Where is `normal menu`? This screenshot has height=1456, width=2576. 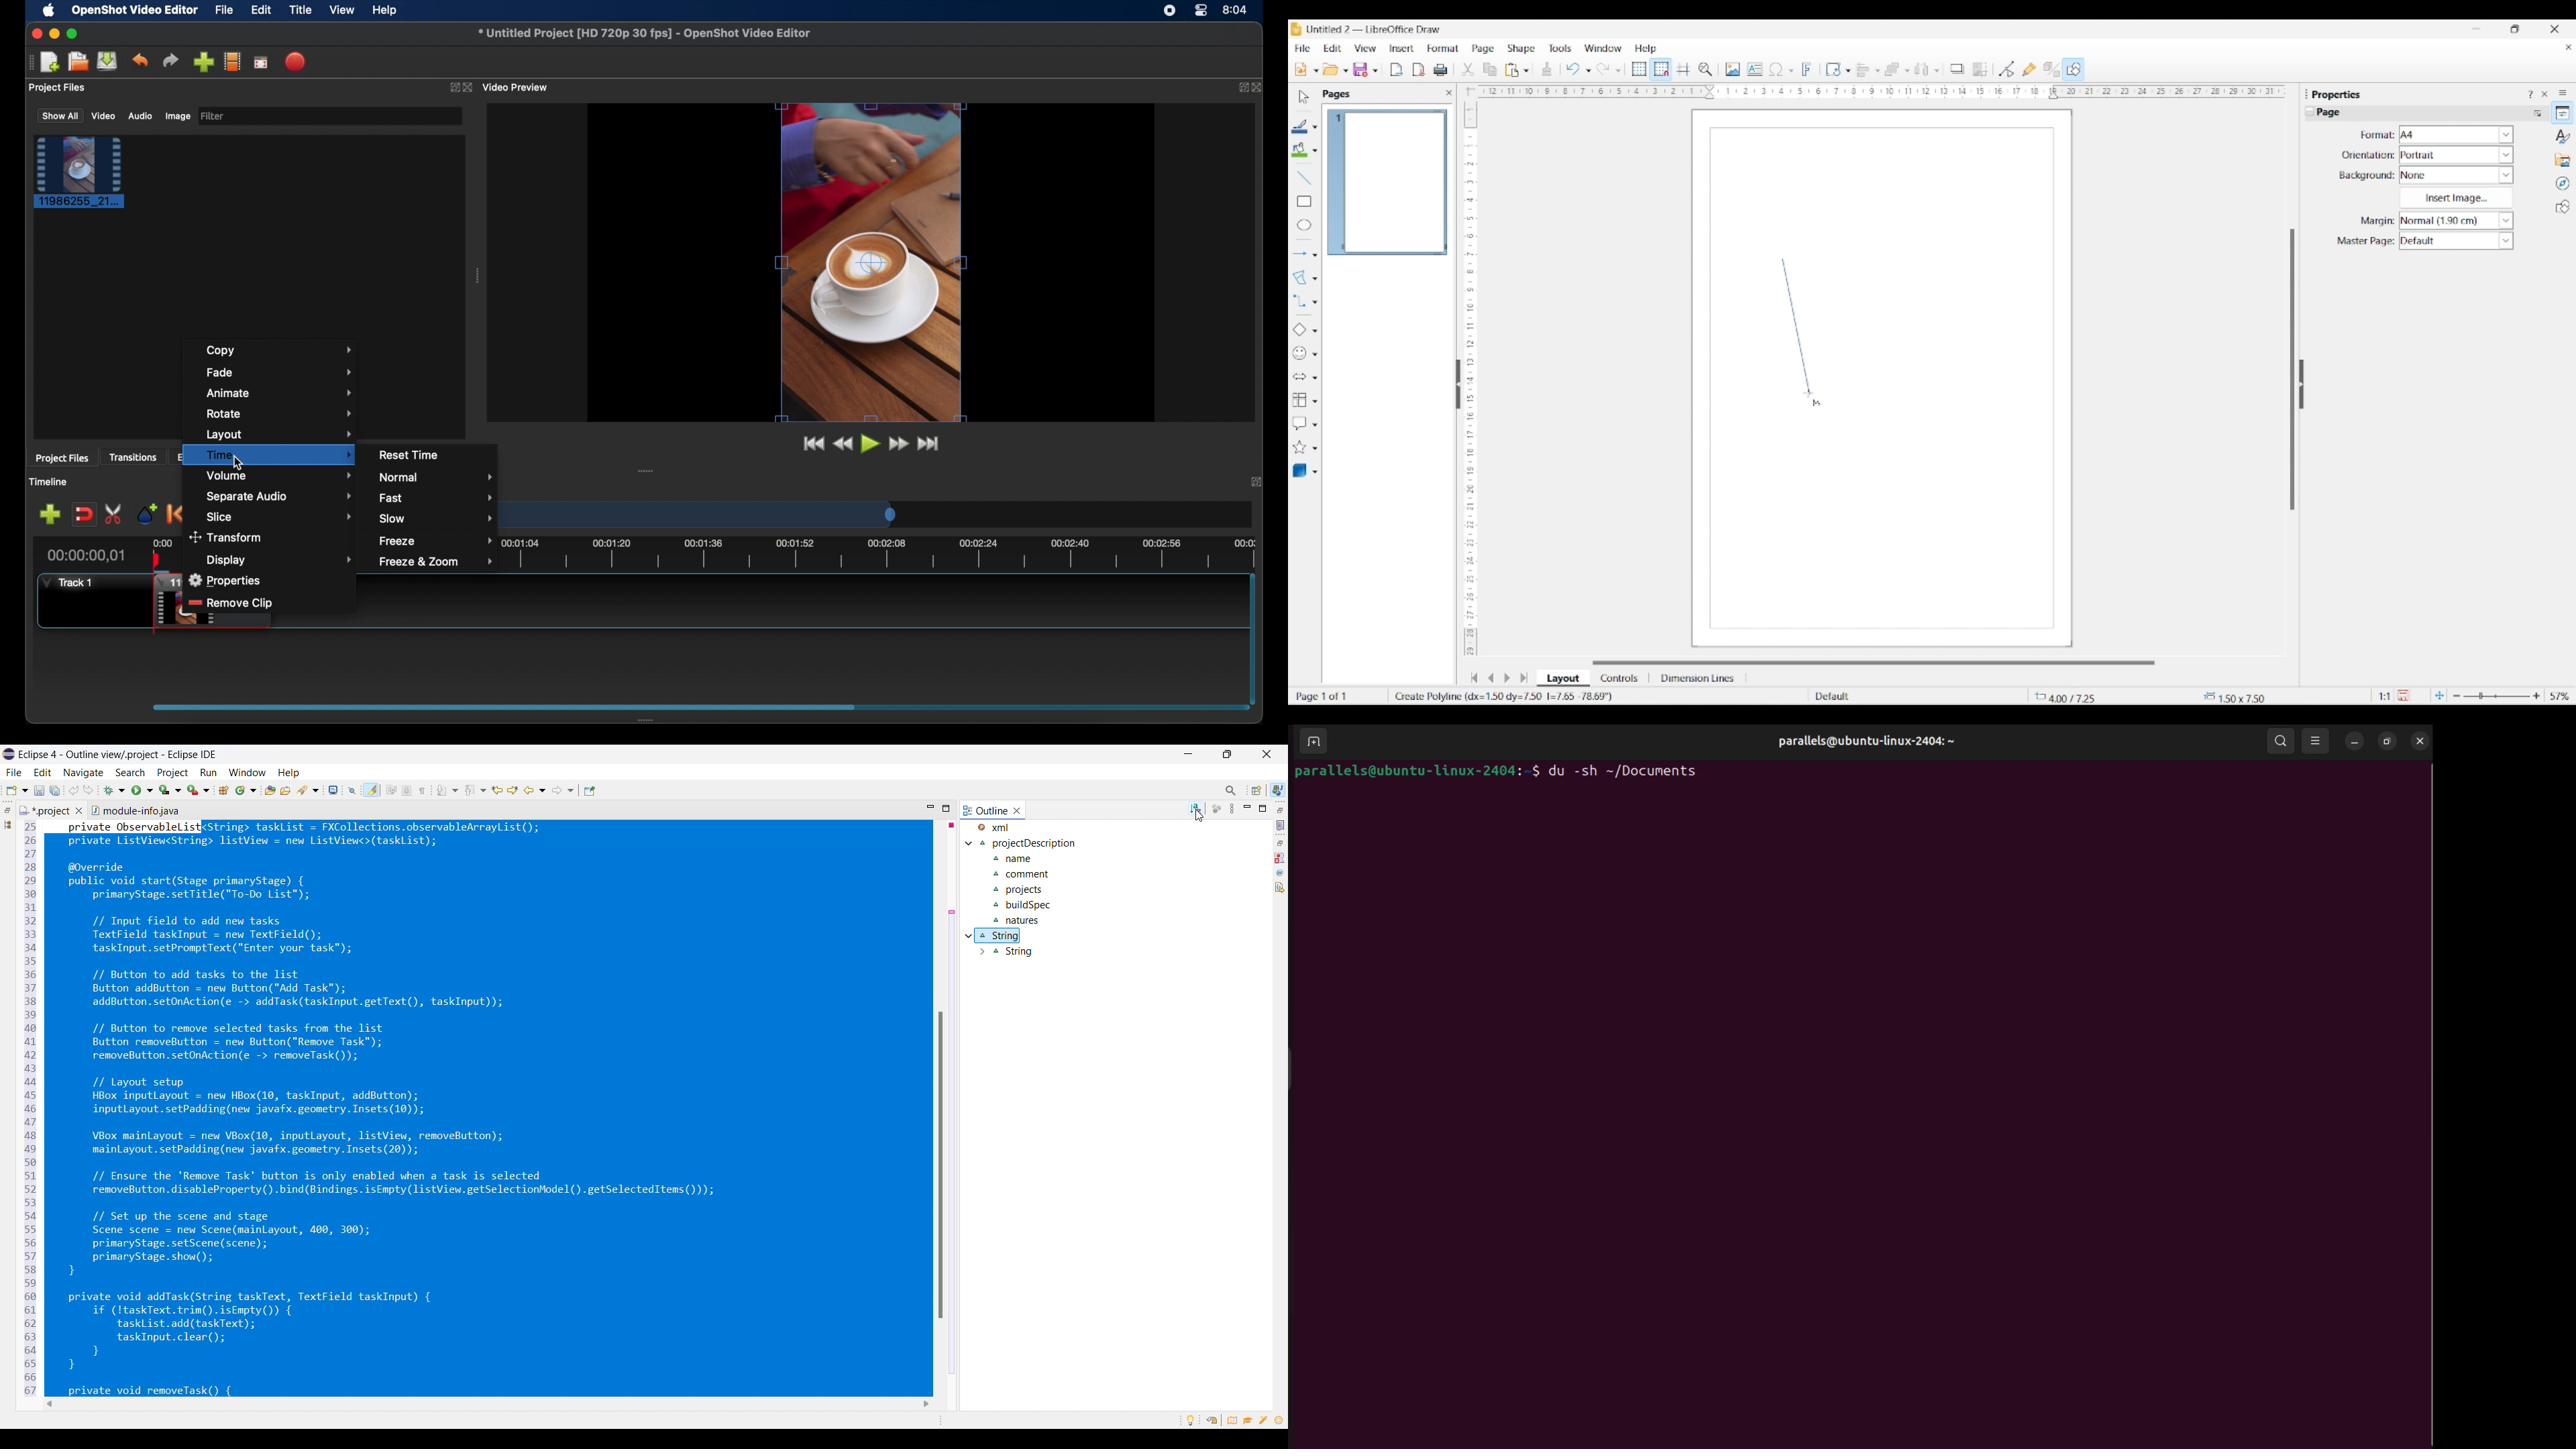
normal menu is located at coordinates (439, 478).